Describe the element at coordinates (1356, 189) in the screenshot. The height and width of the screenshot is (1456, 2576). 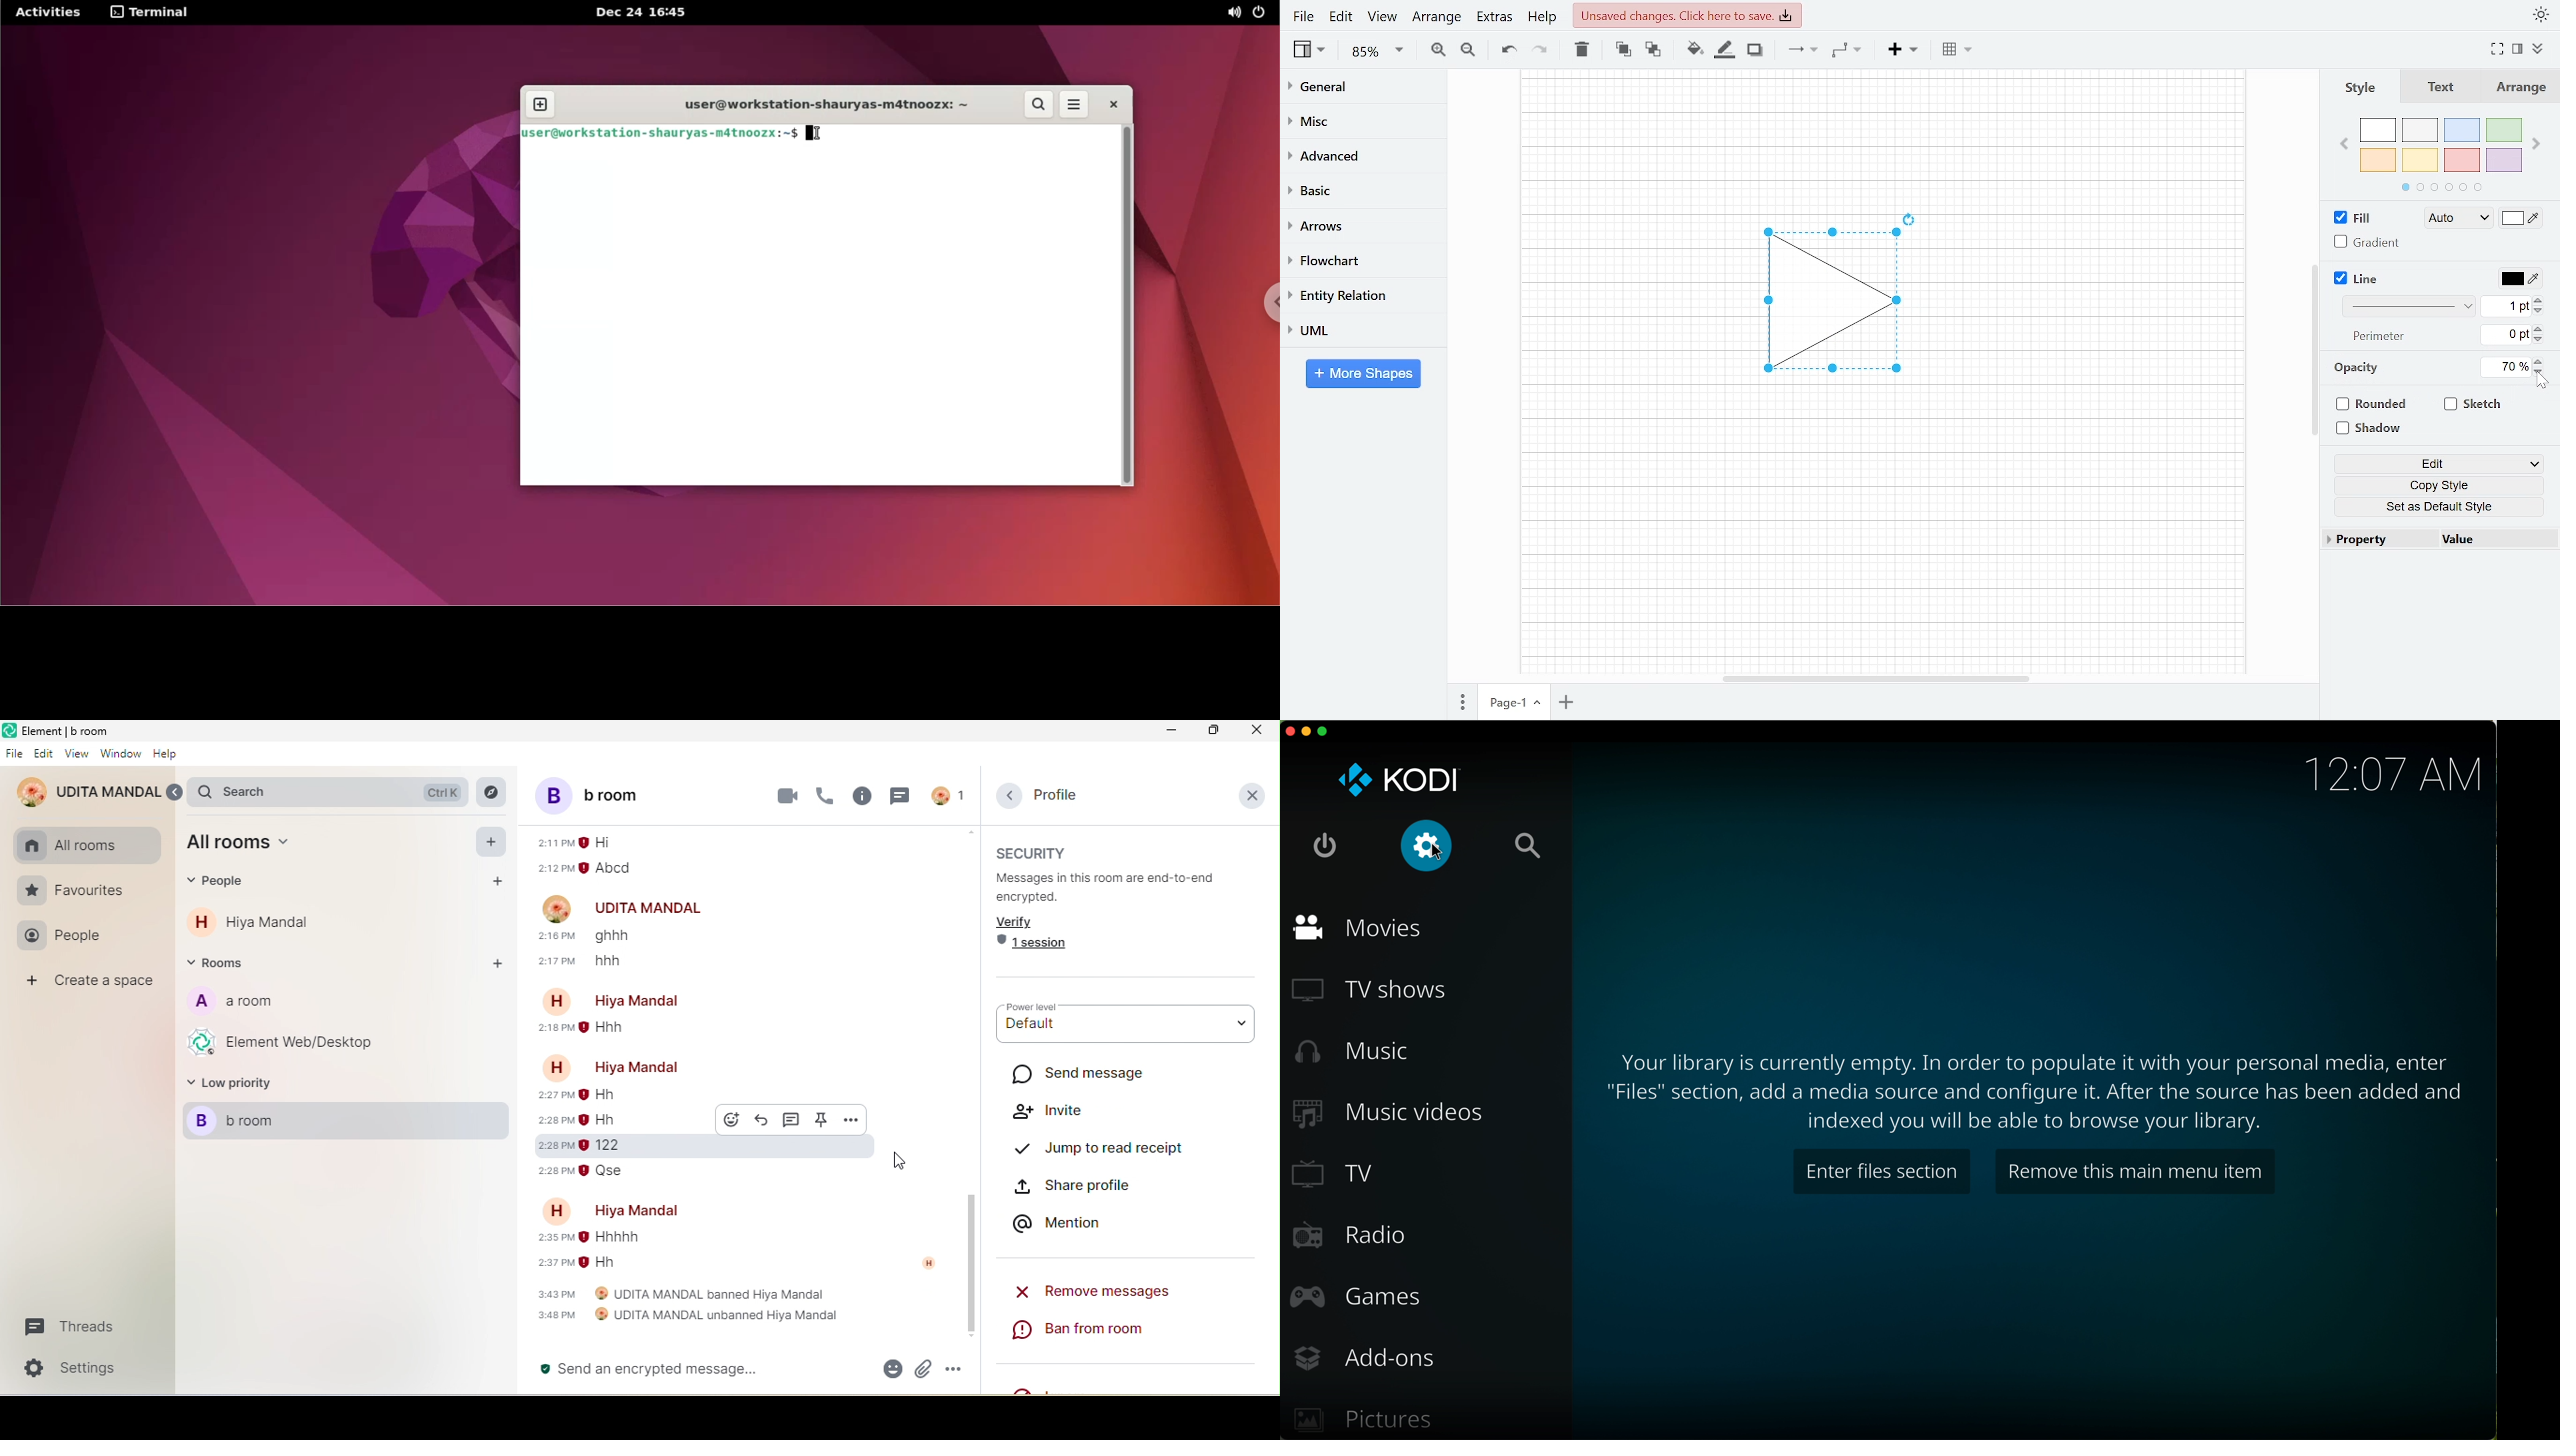
I see `basic` at that location.